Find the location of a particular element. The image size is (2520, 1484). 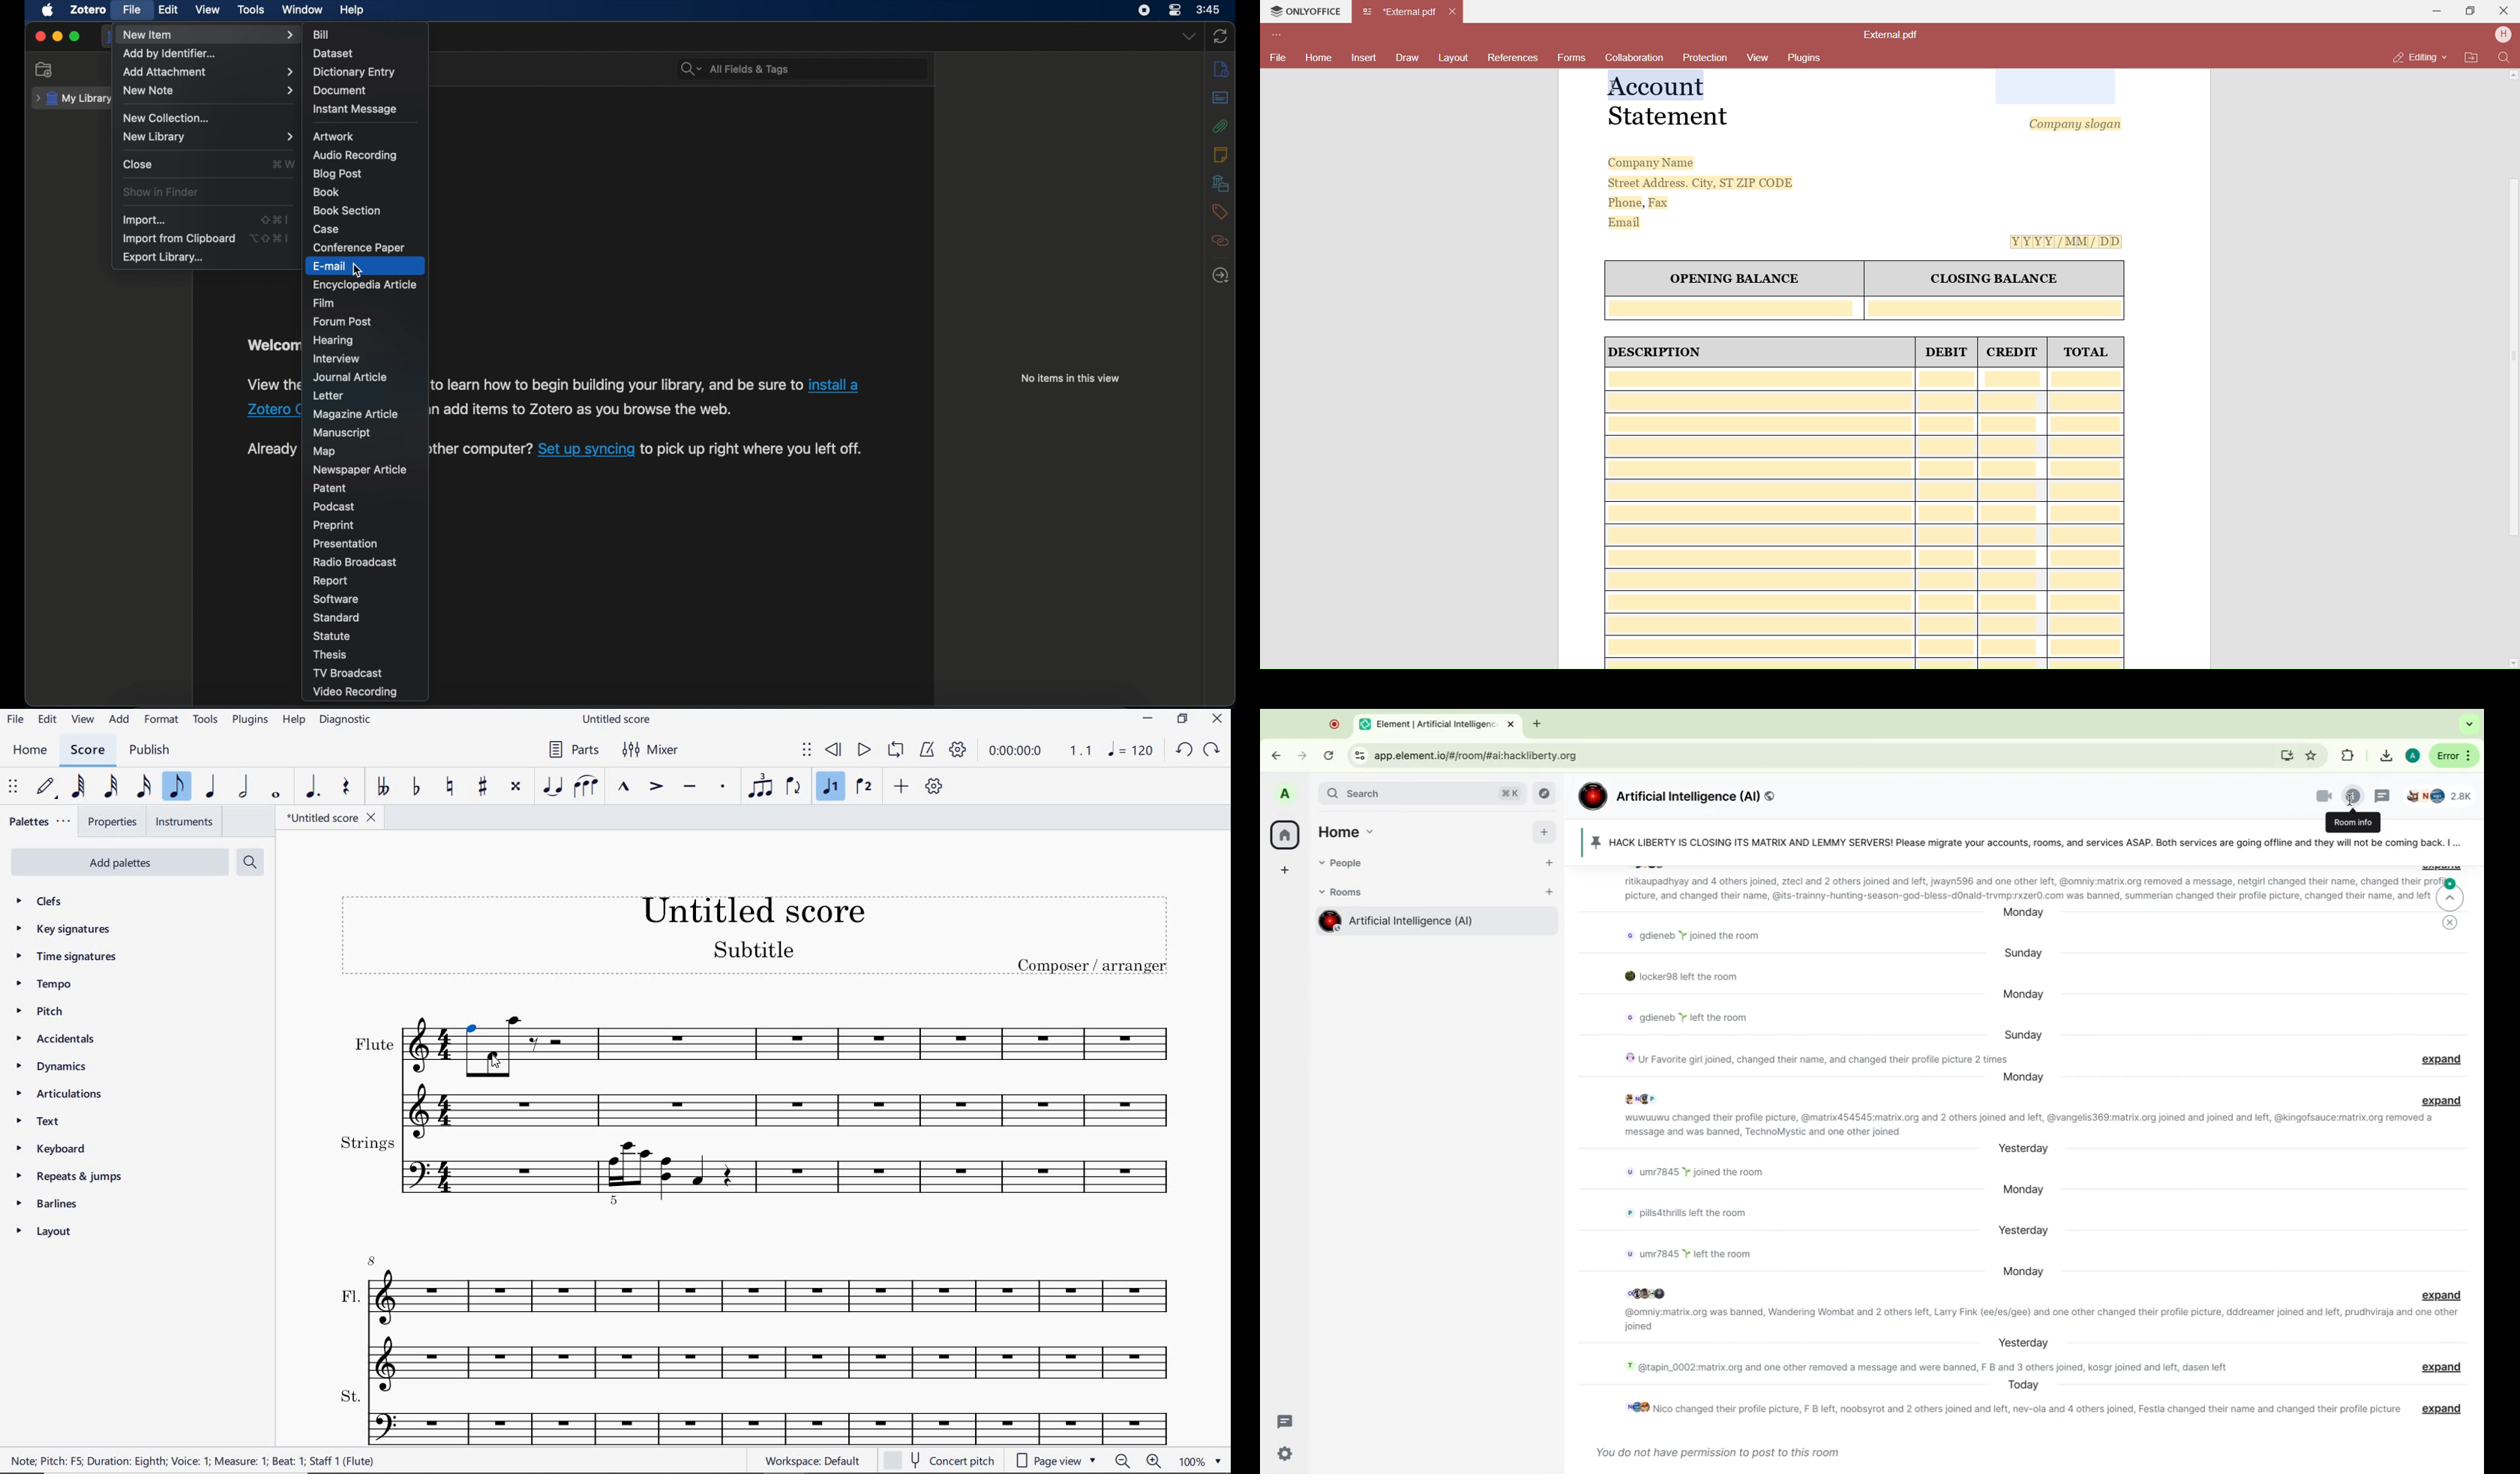

message is located at coordinates (2008, 1408).